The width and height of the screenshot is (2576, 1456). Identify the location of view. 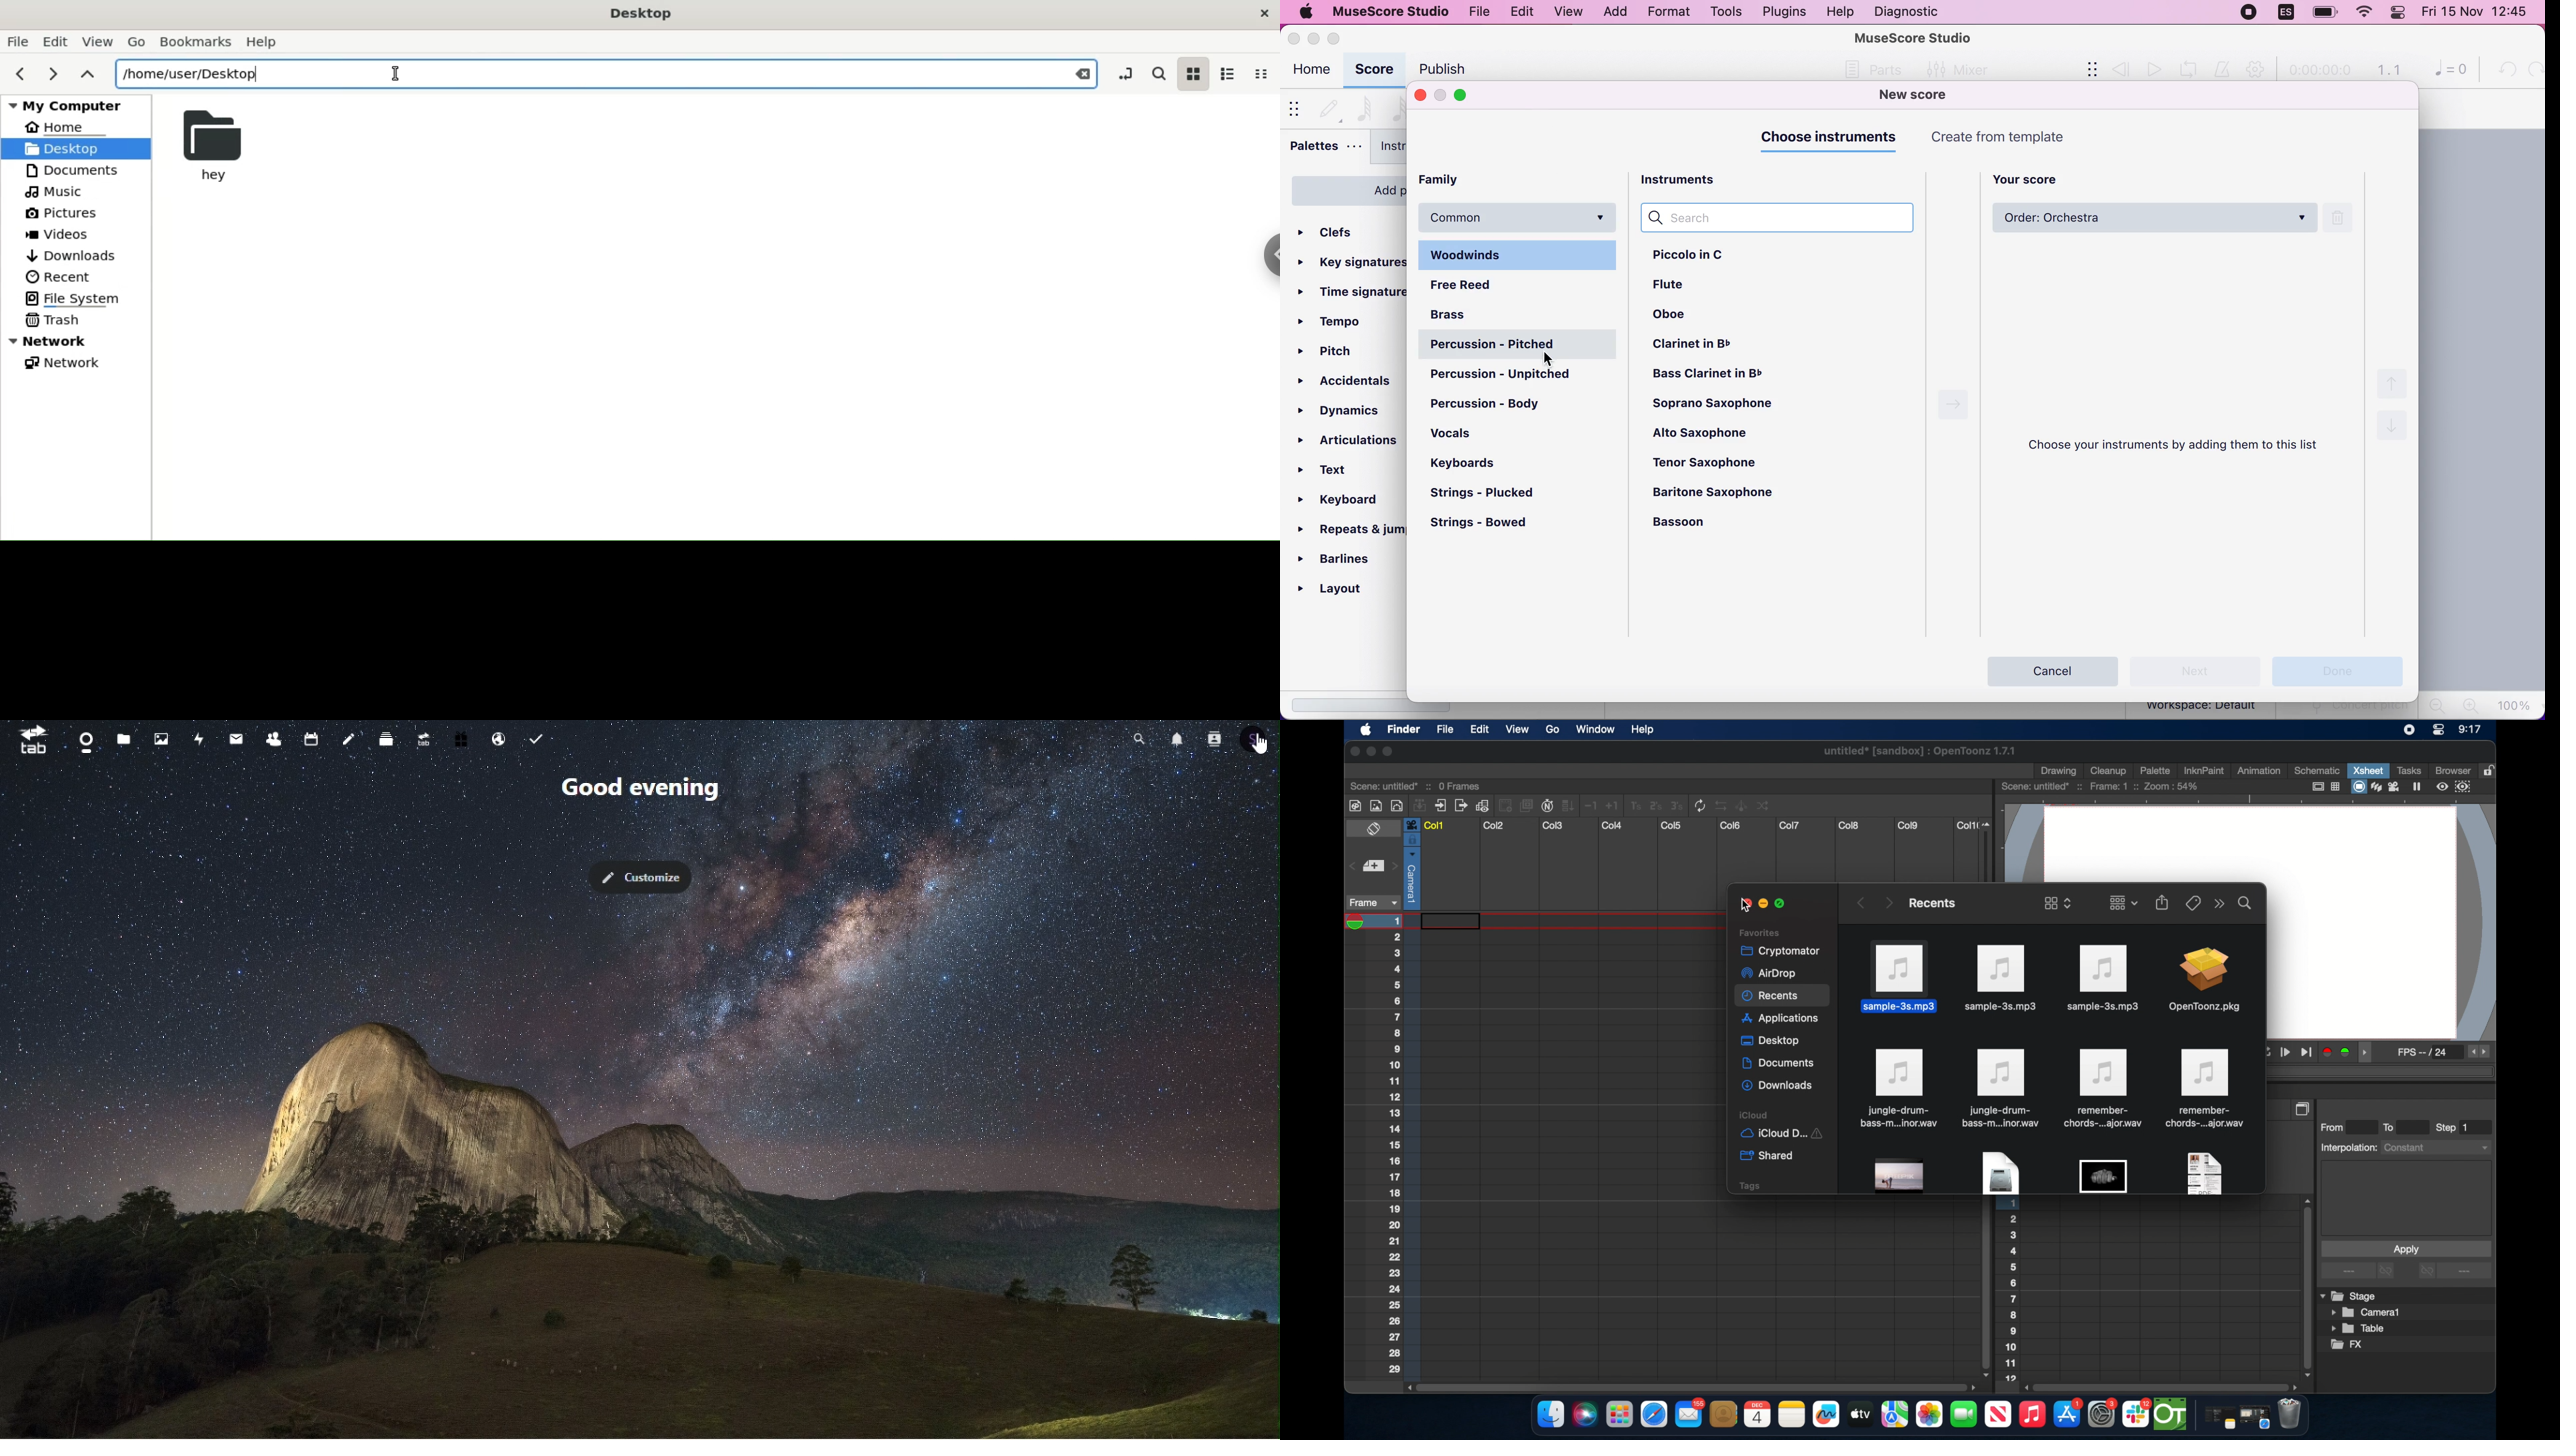
(98, 42).